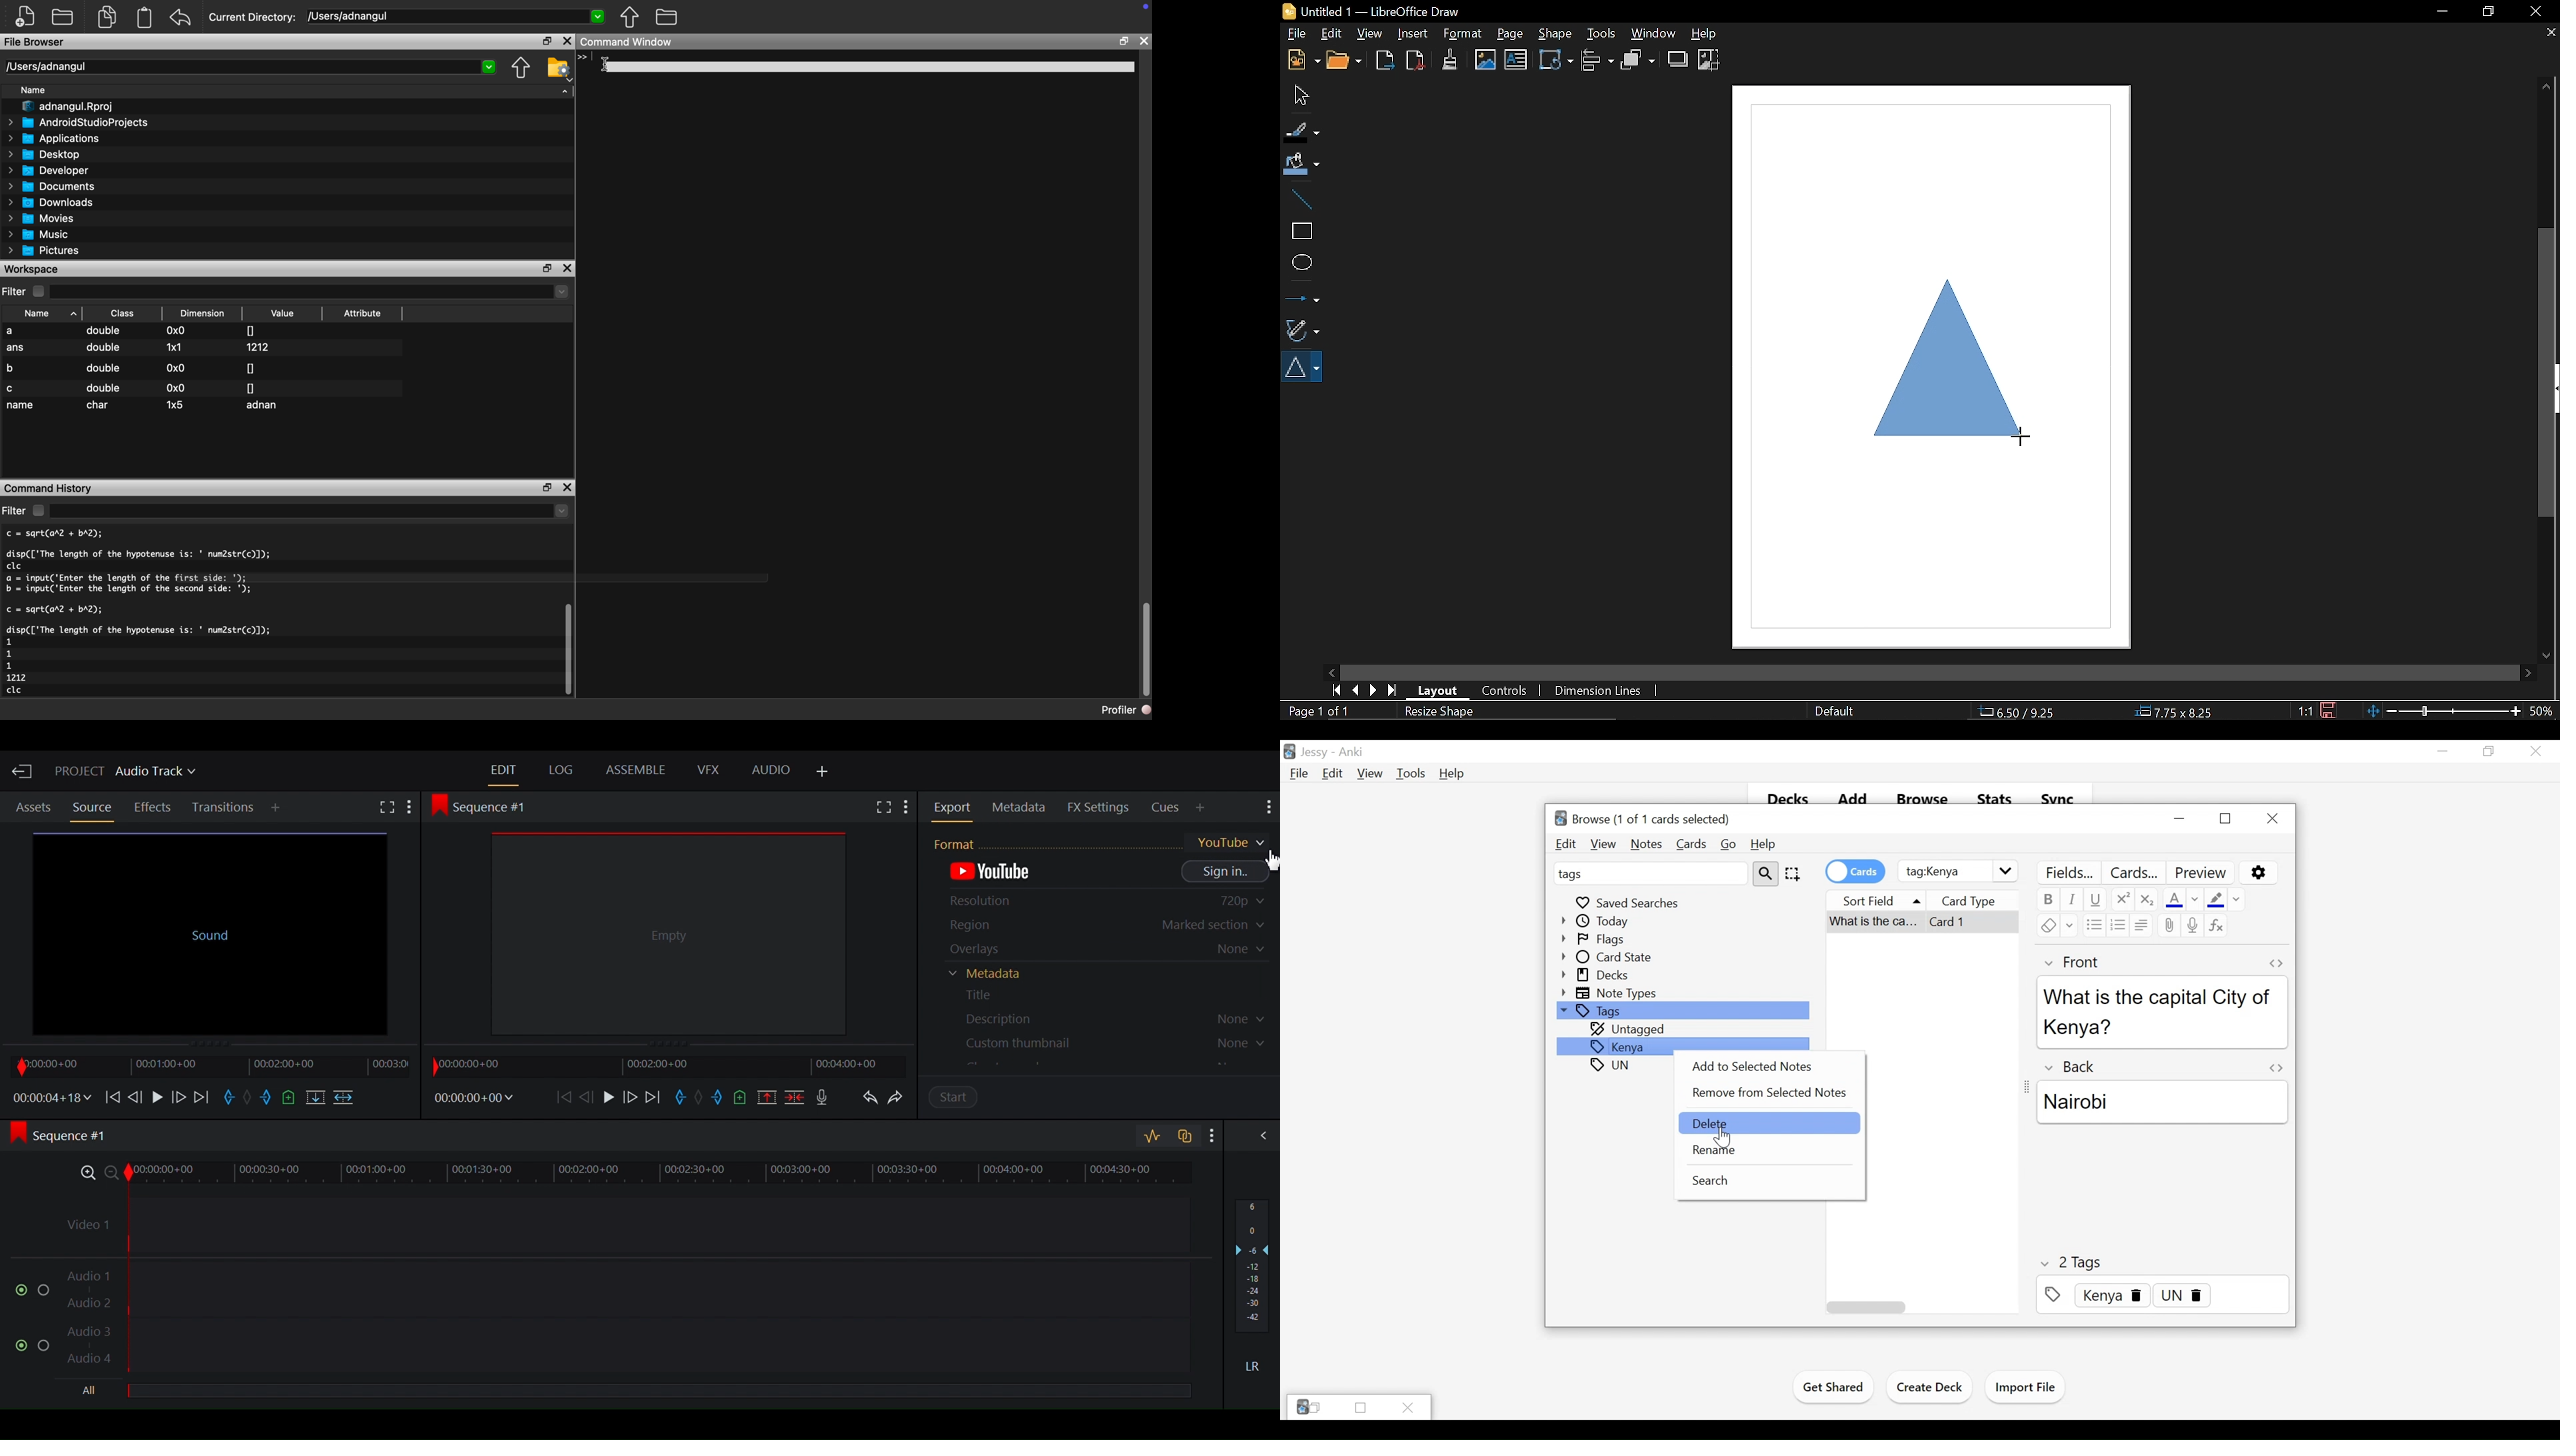  Describe the element at coordinates (1597, 921) in the screenshot. I see `Today` at that location.